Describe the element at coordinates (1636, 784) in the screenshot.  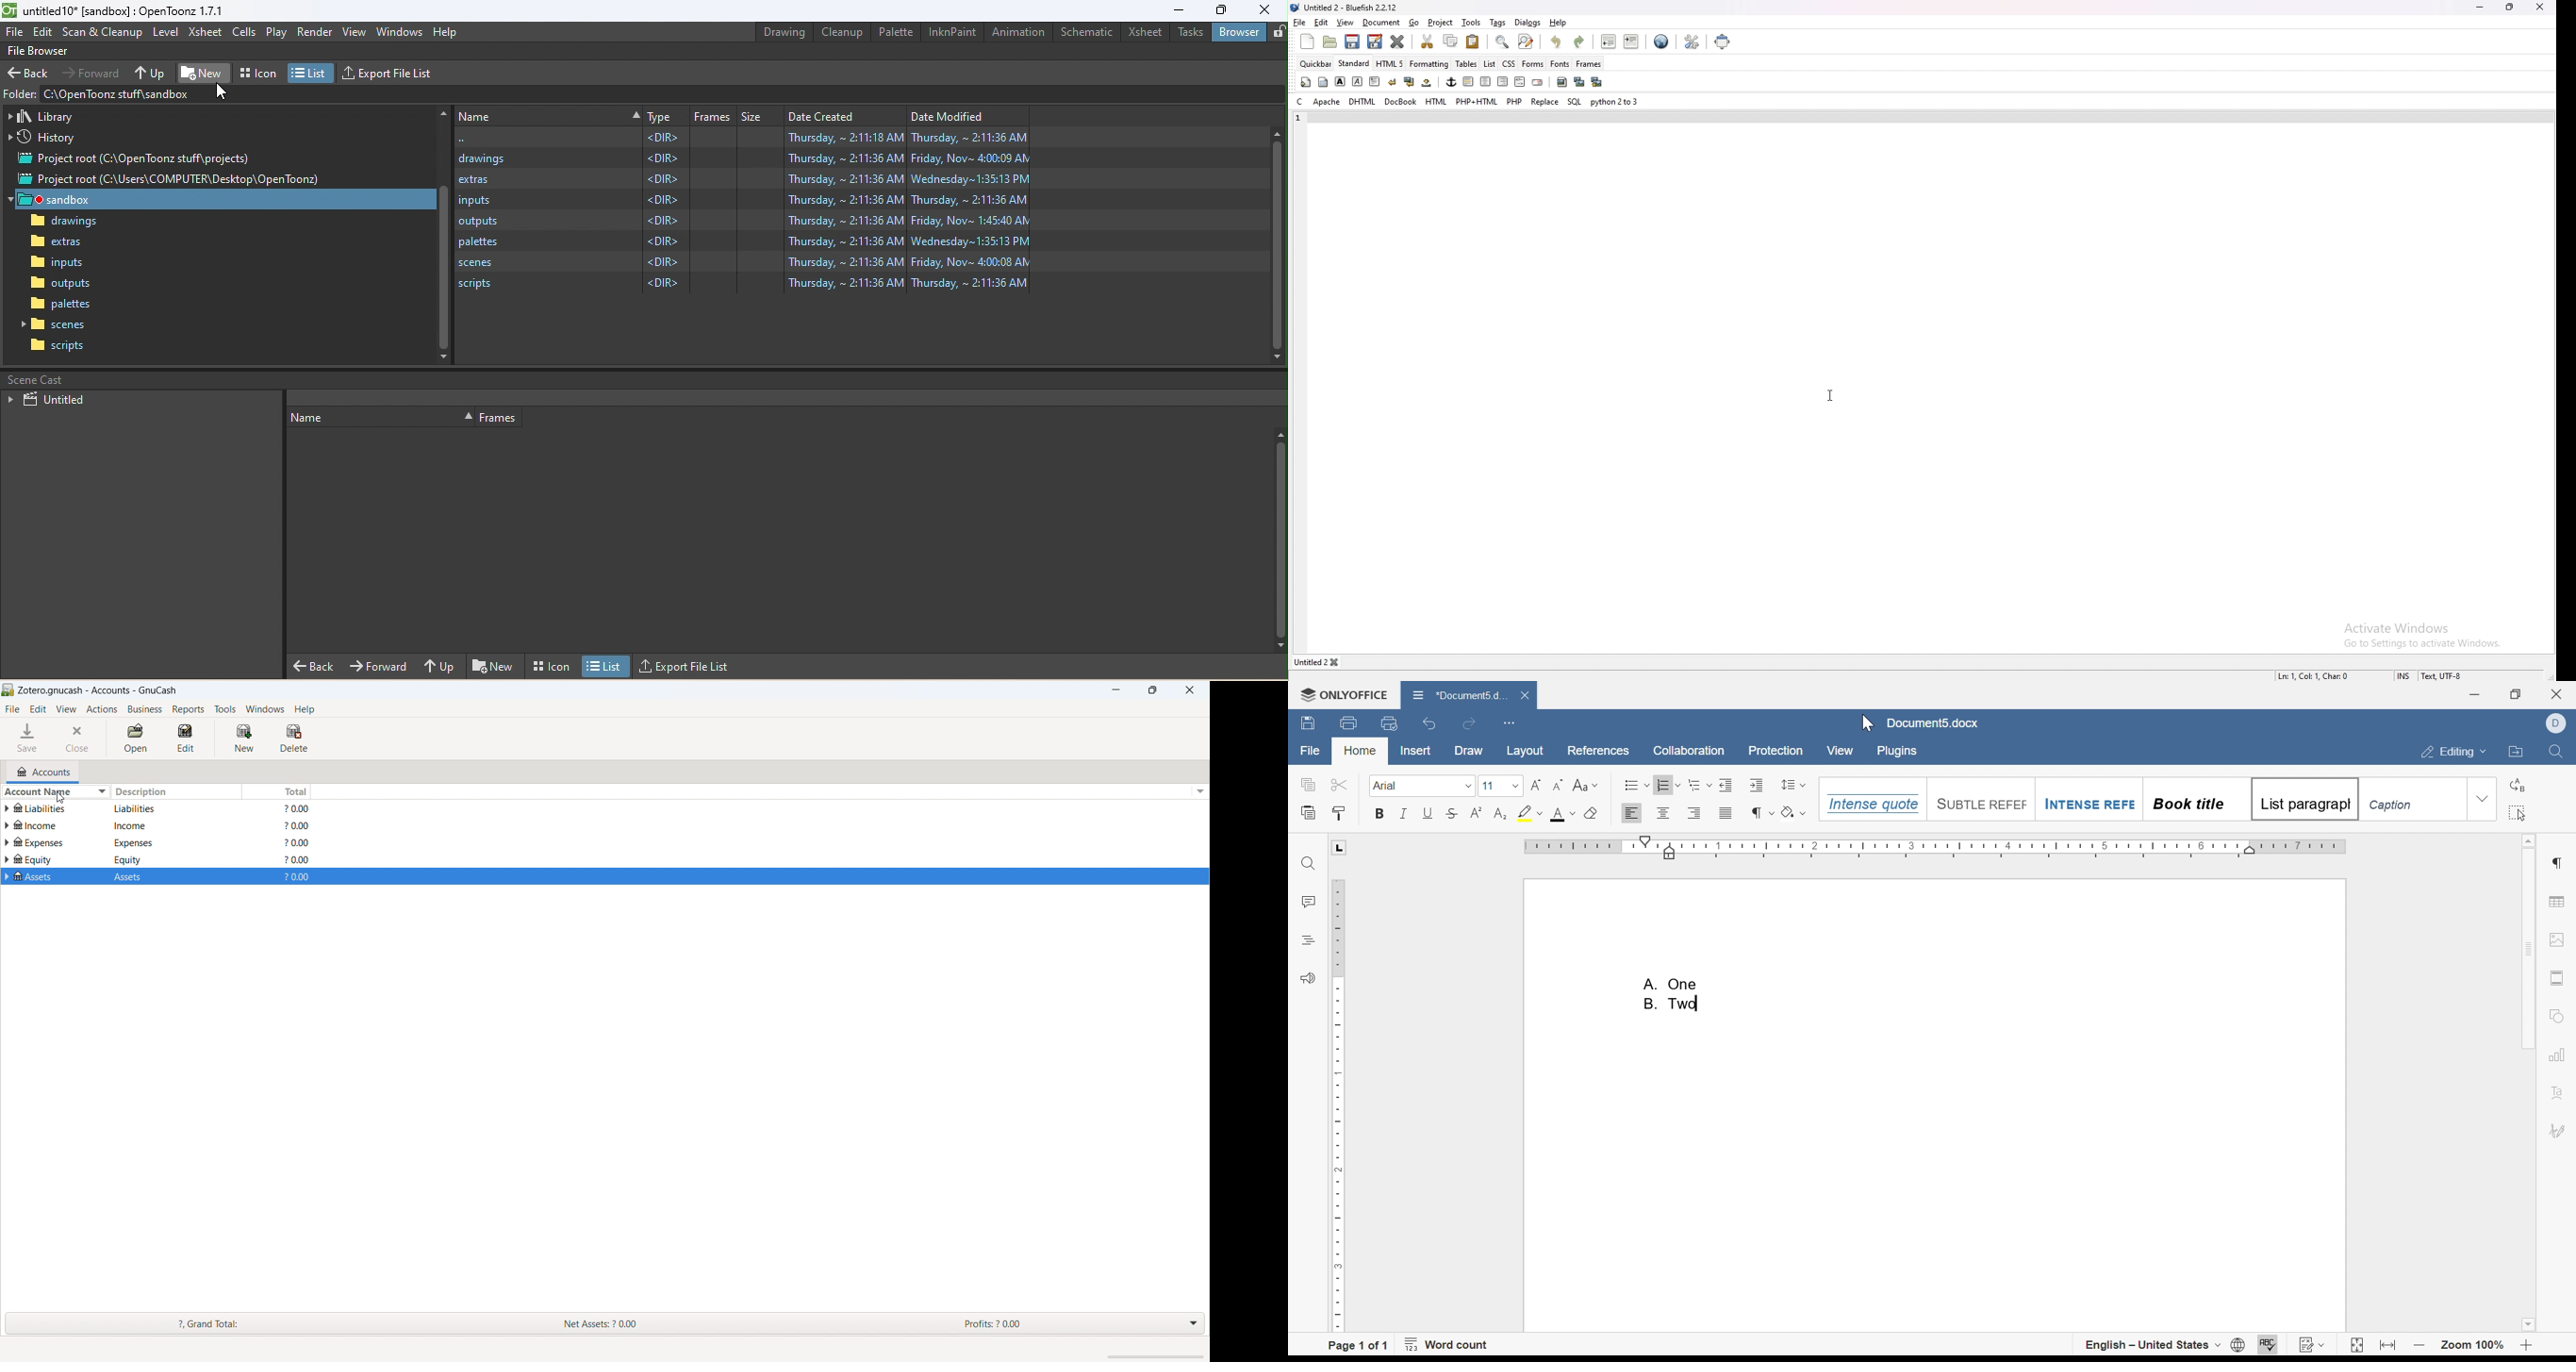
I see `bullets` at that location.